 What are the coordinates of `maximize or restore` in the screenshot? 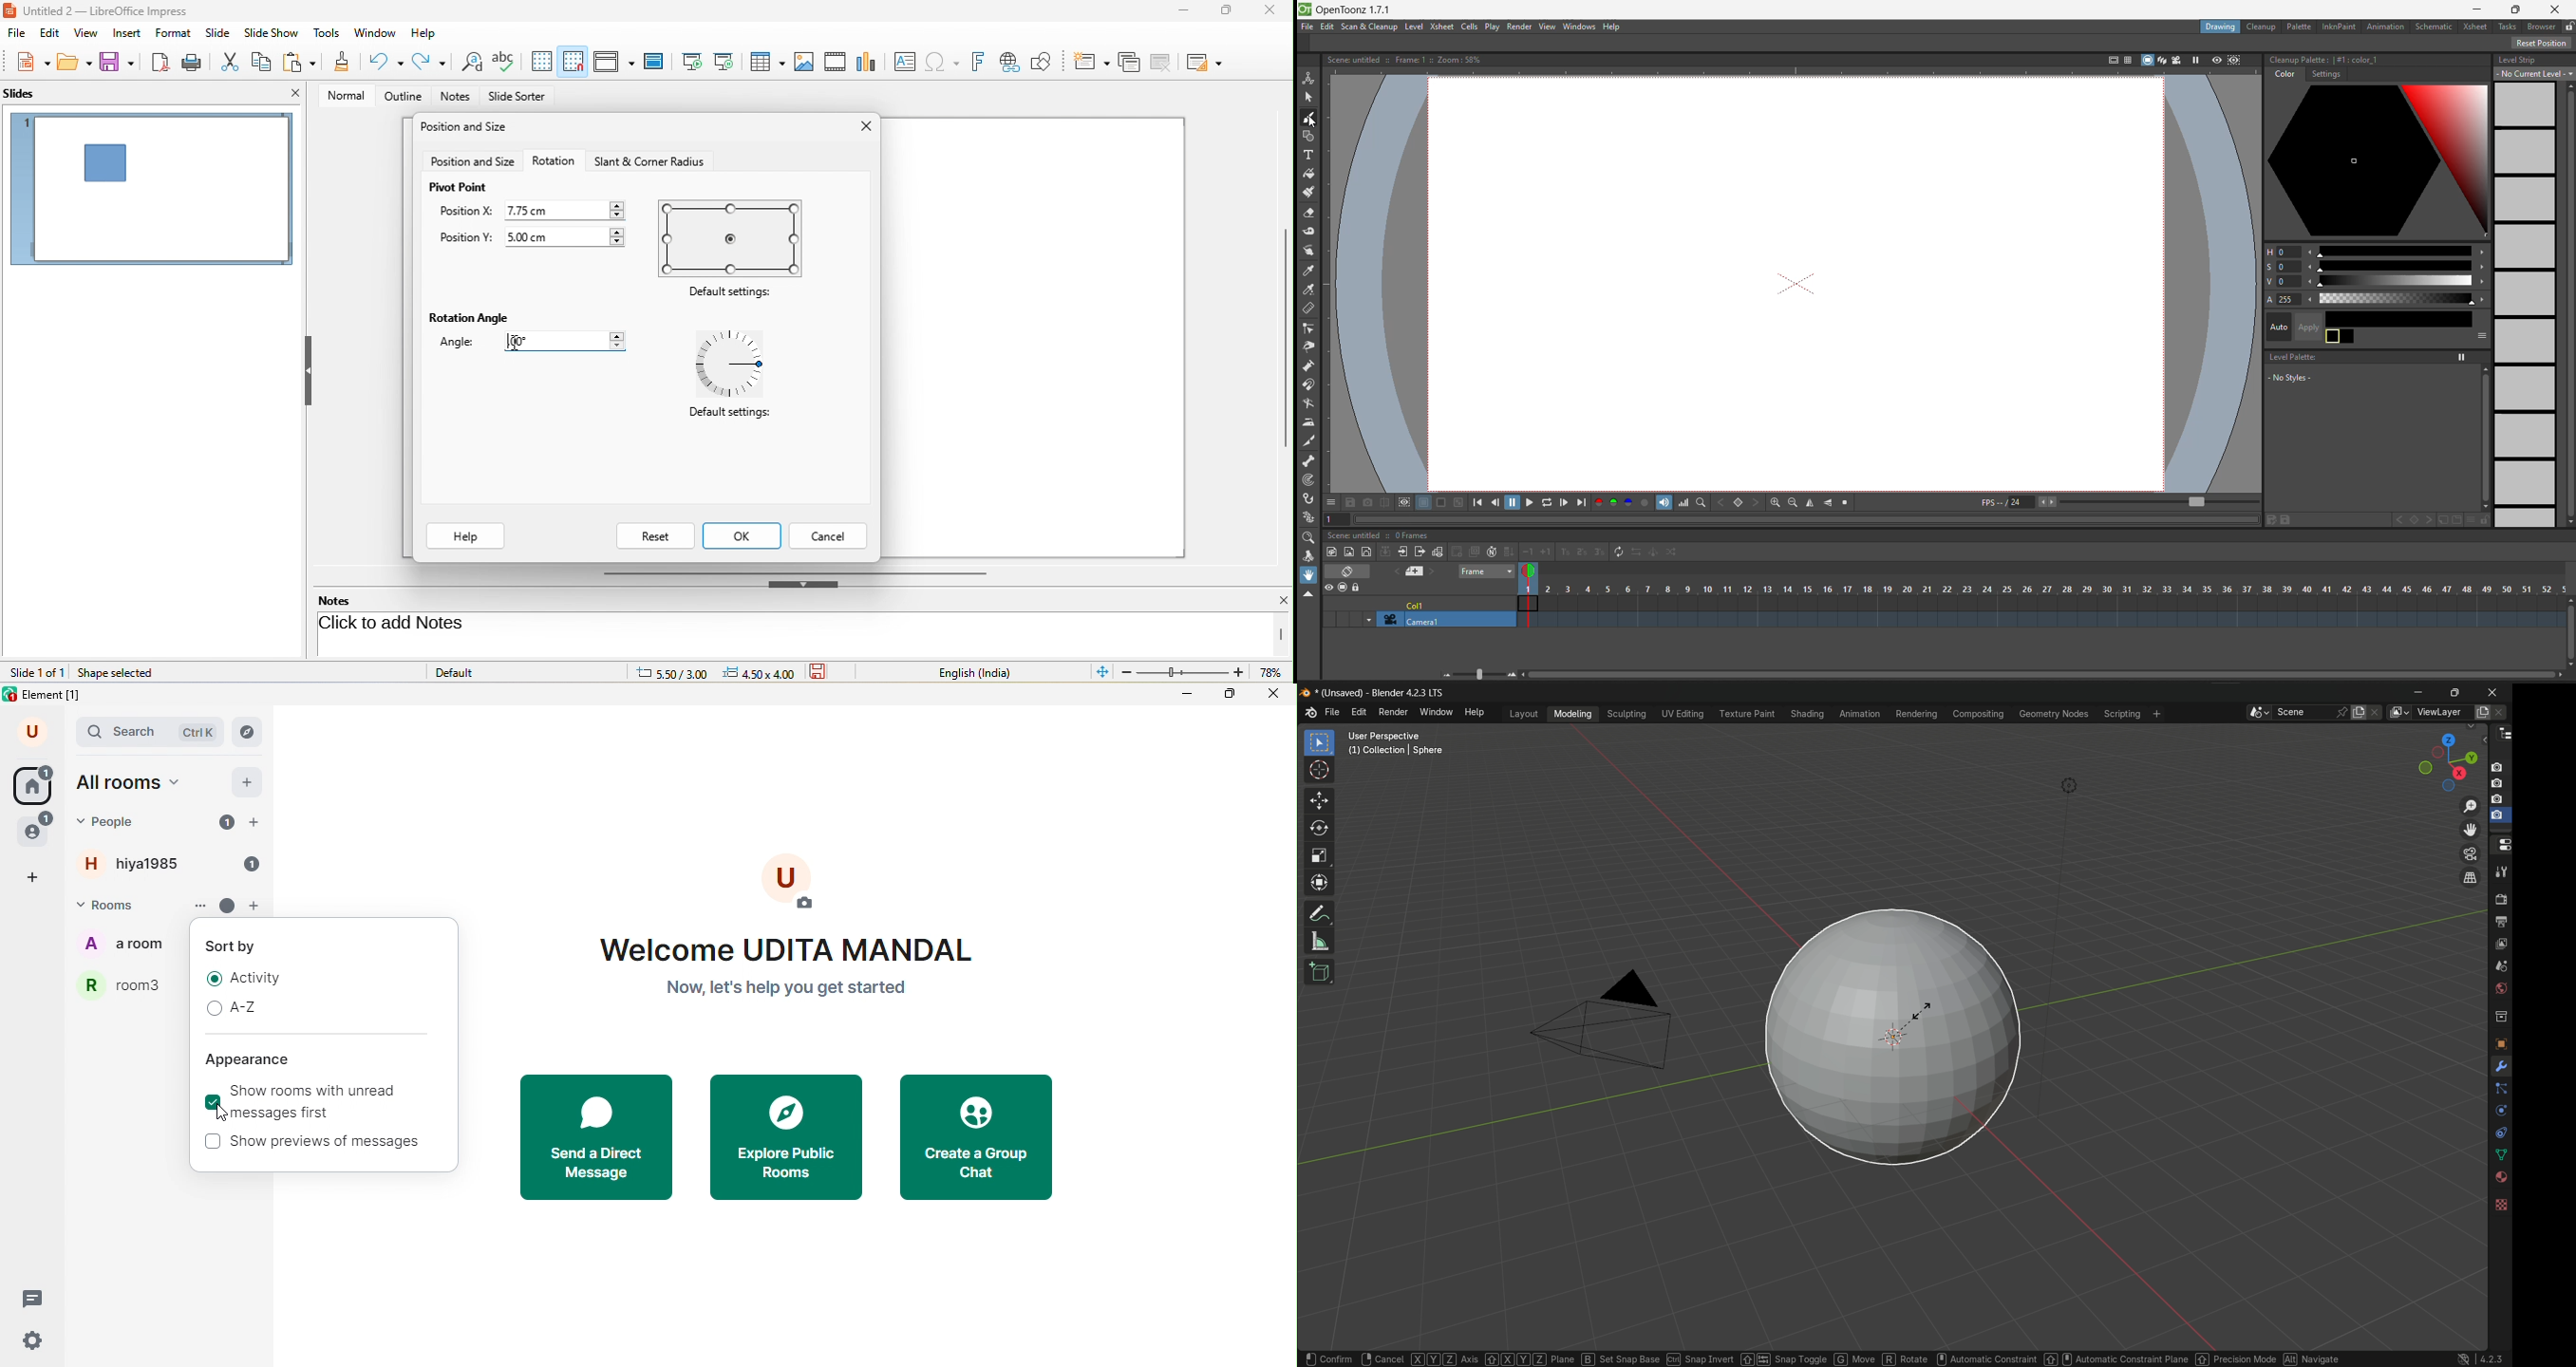 It's located at (2454, 692).